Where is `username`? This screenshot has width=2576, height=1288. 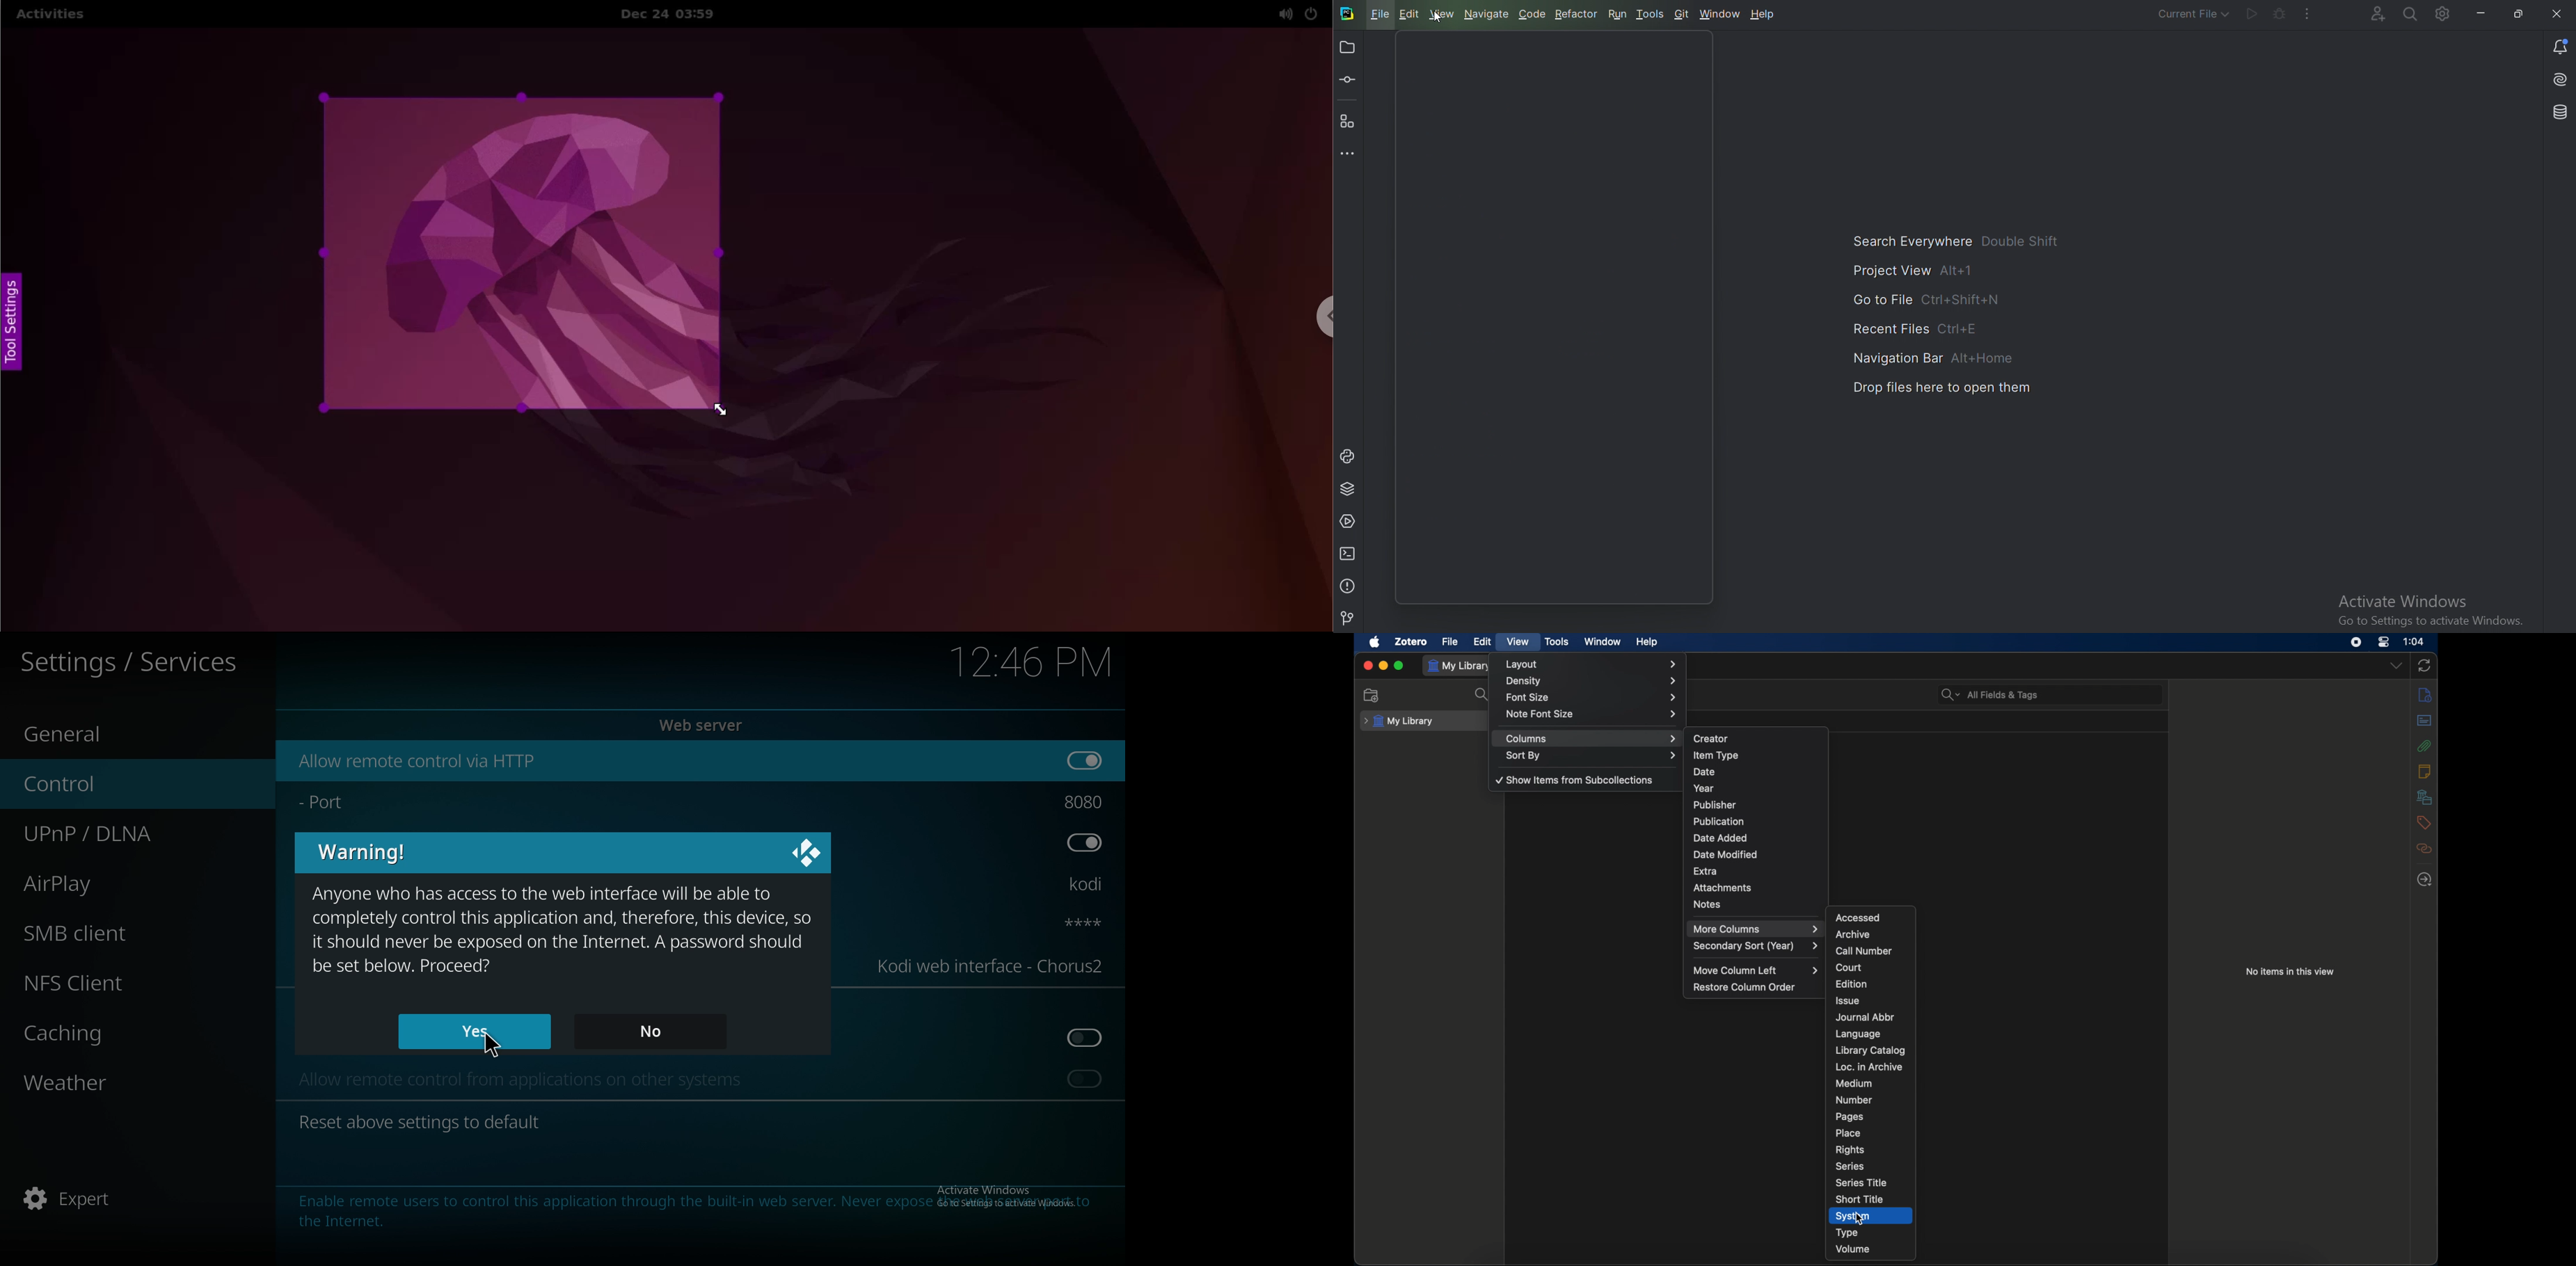
username is located at coordinates (1088, 886).